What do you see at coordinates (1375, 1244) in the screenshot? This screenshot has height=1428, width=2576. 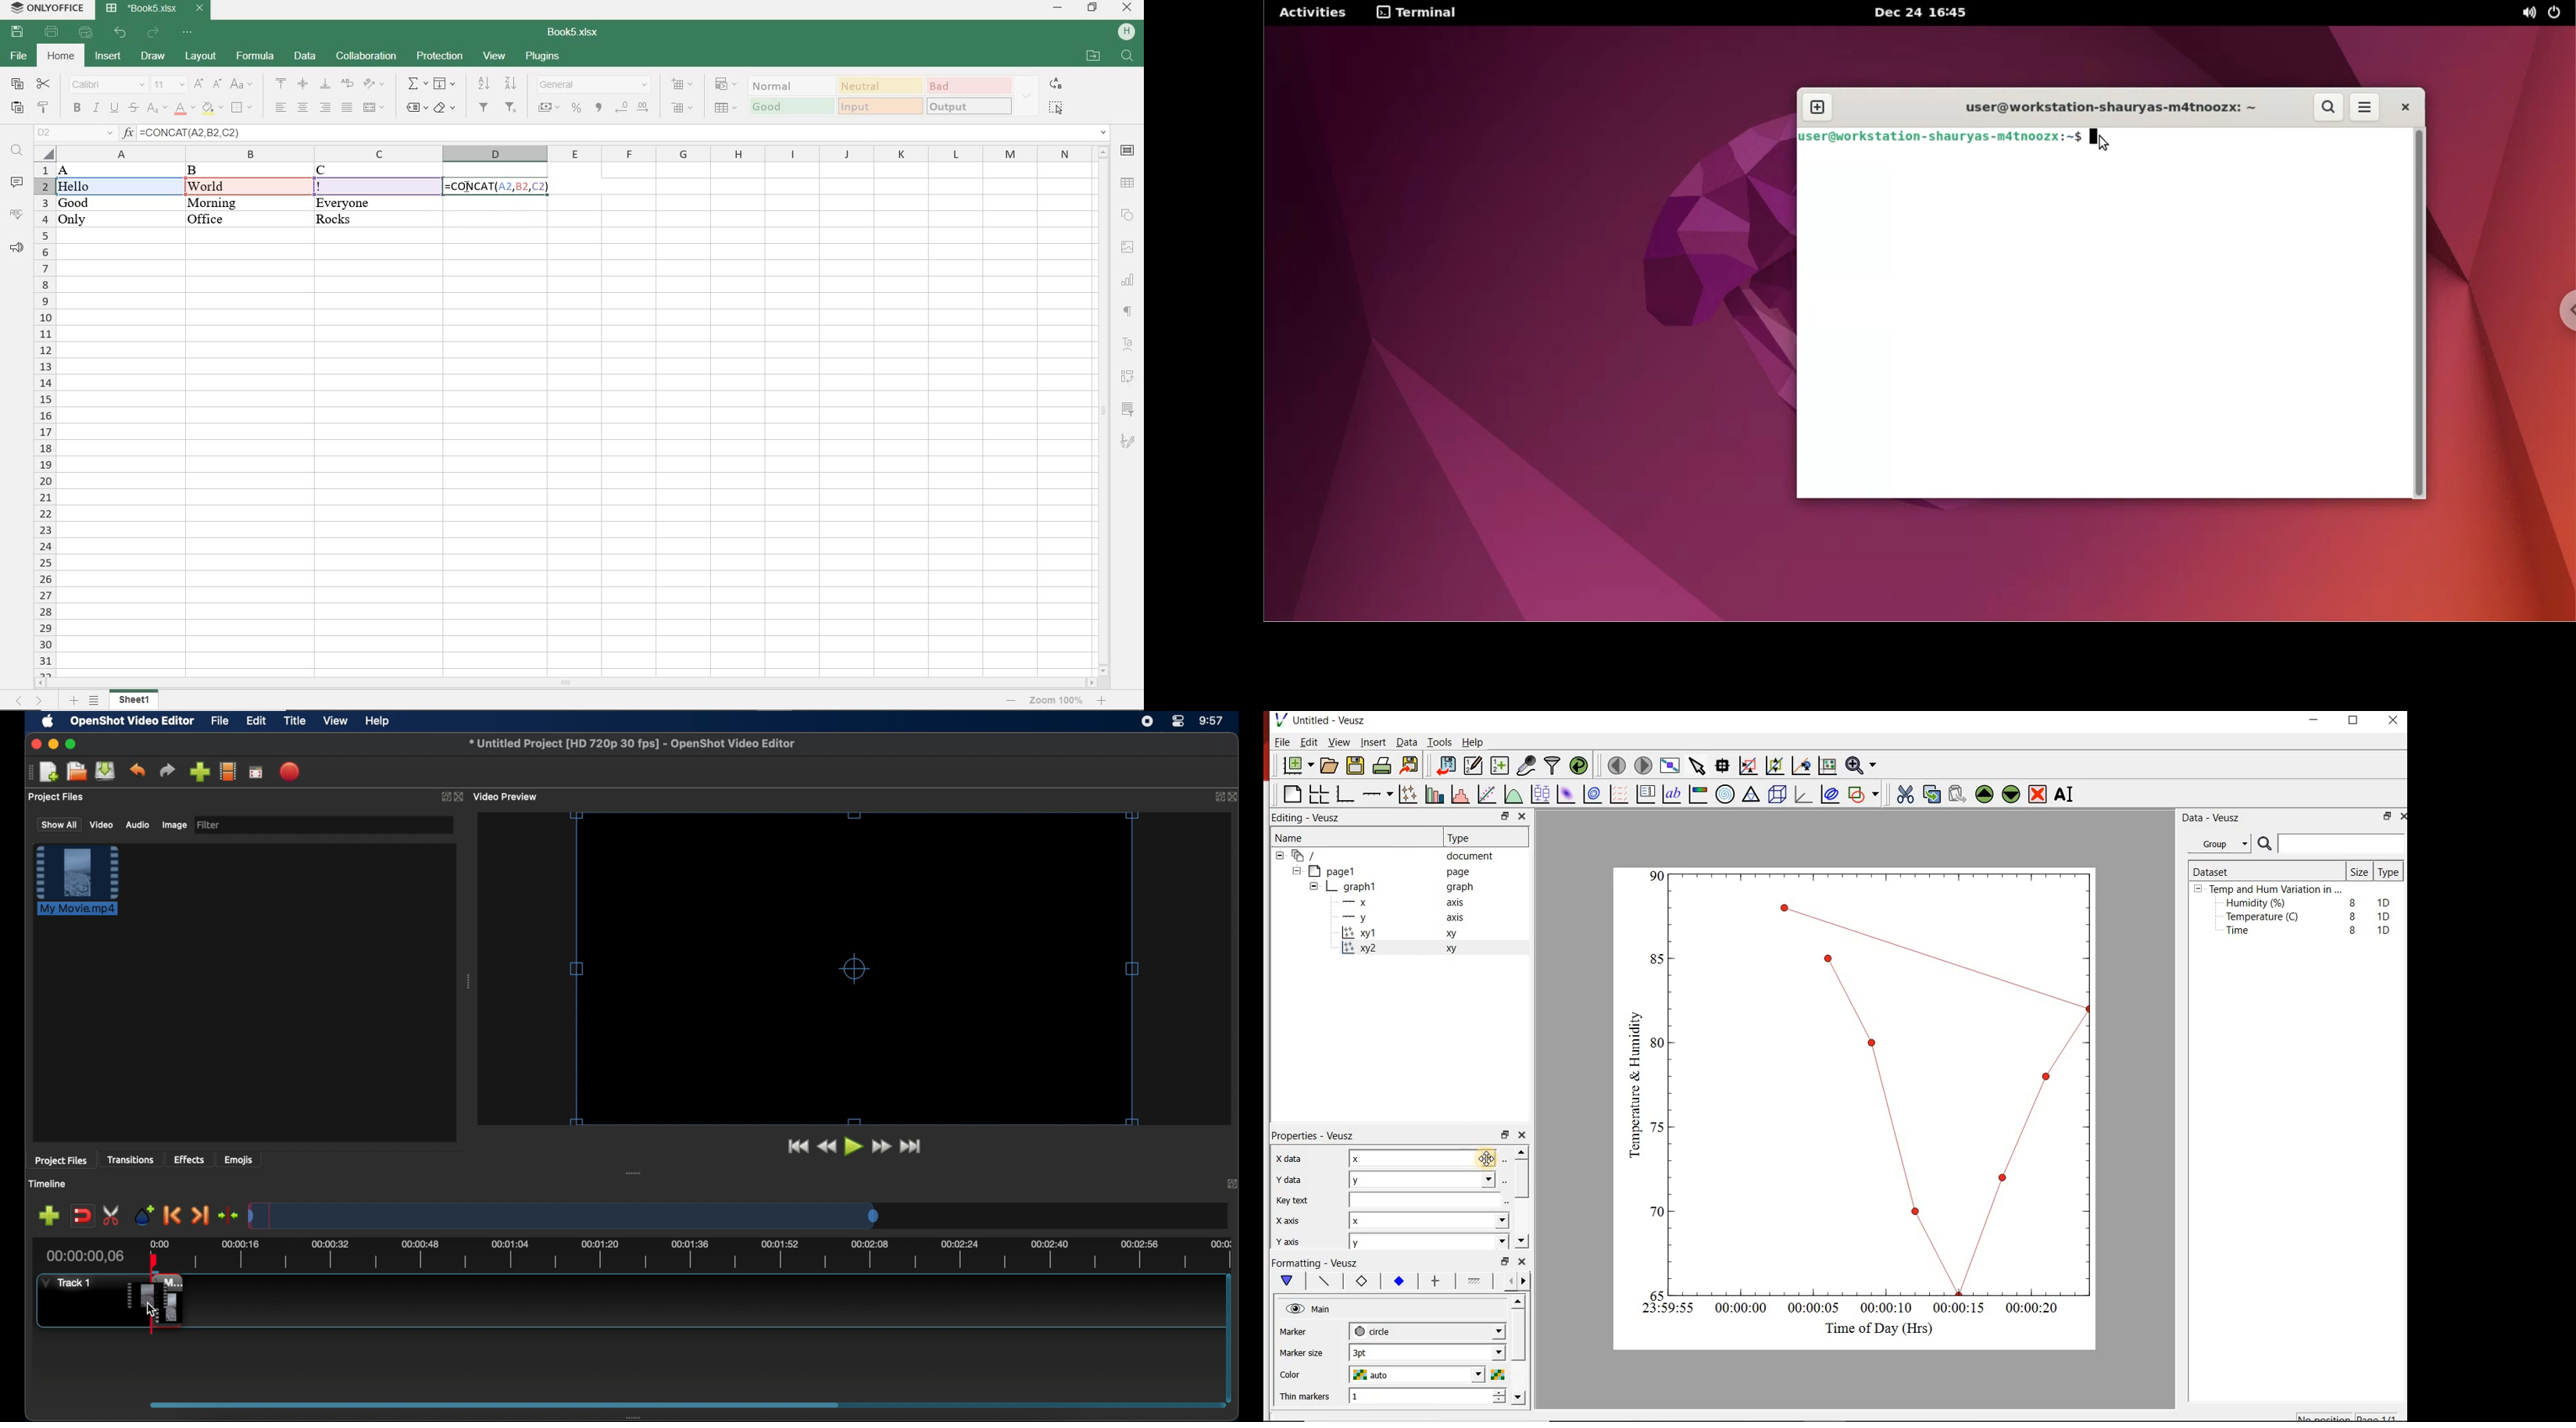 I see `y` at bounding box center [1375, 1244].